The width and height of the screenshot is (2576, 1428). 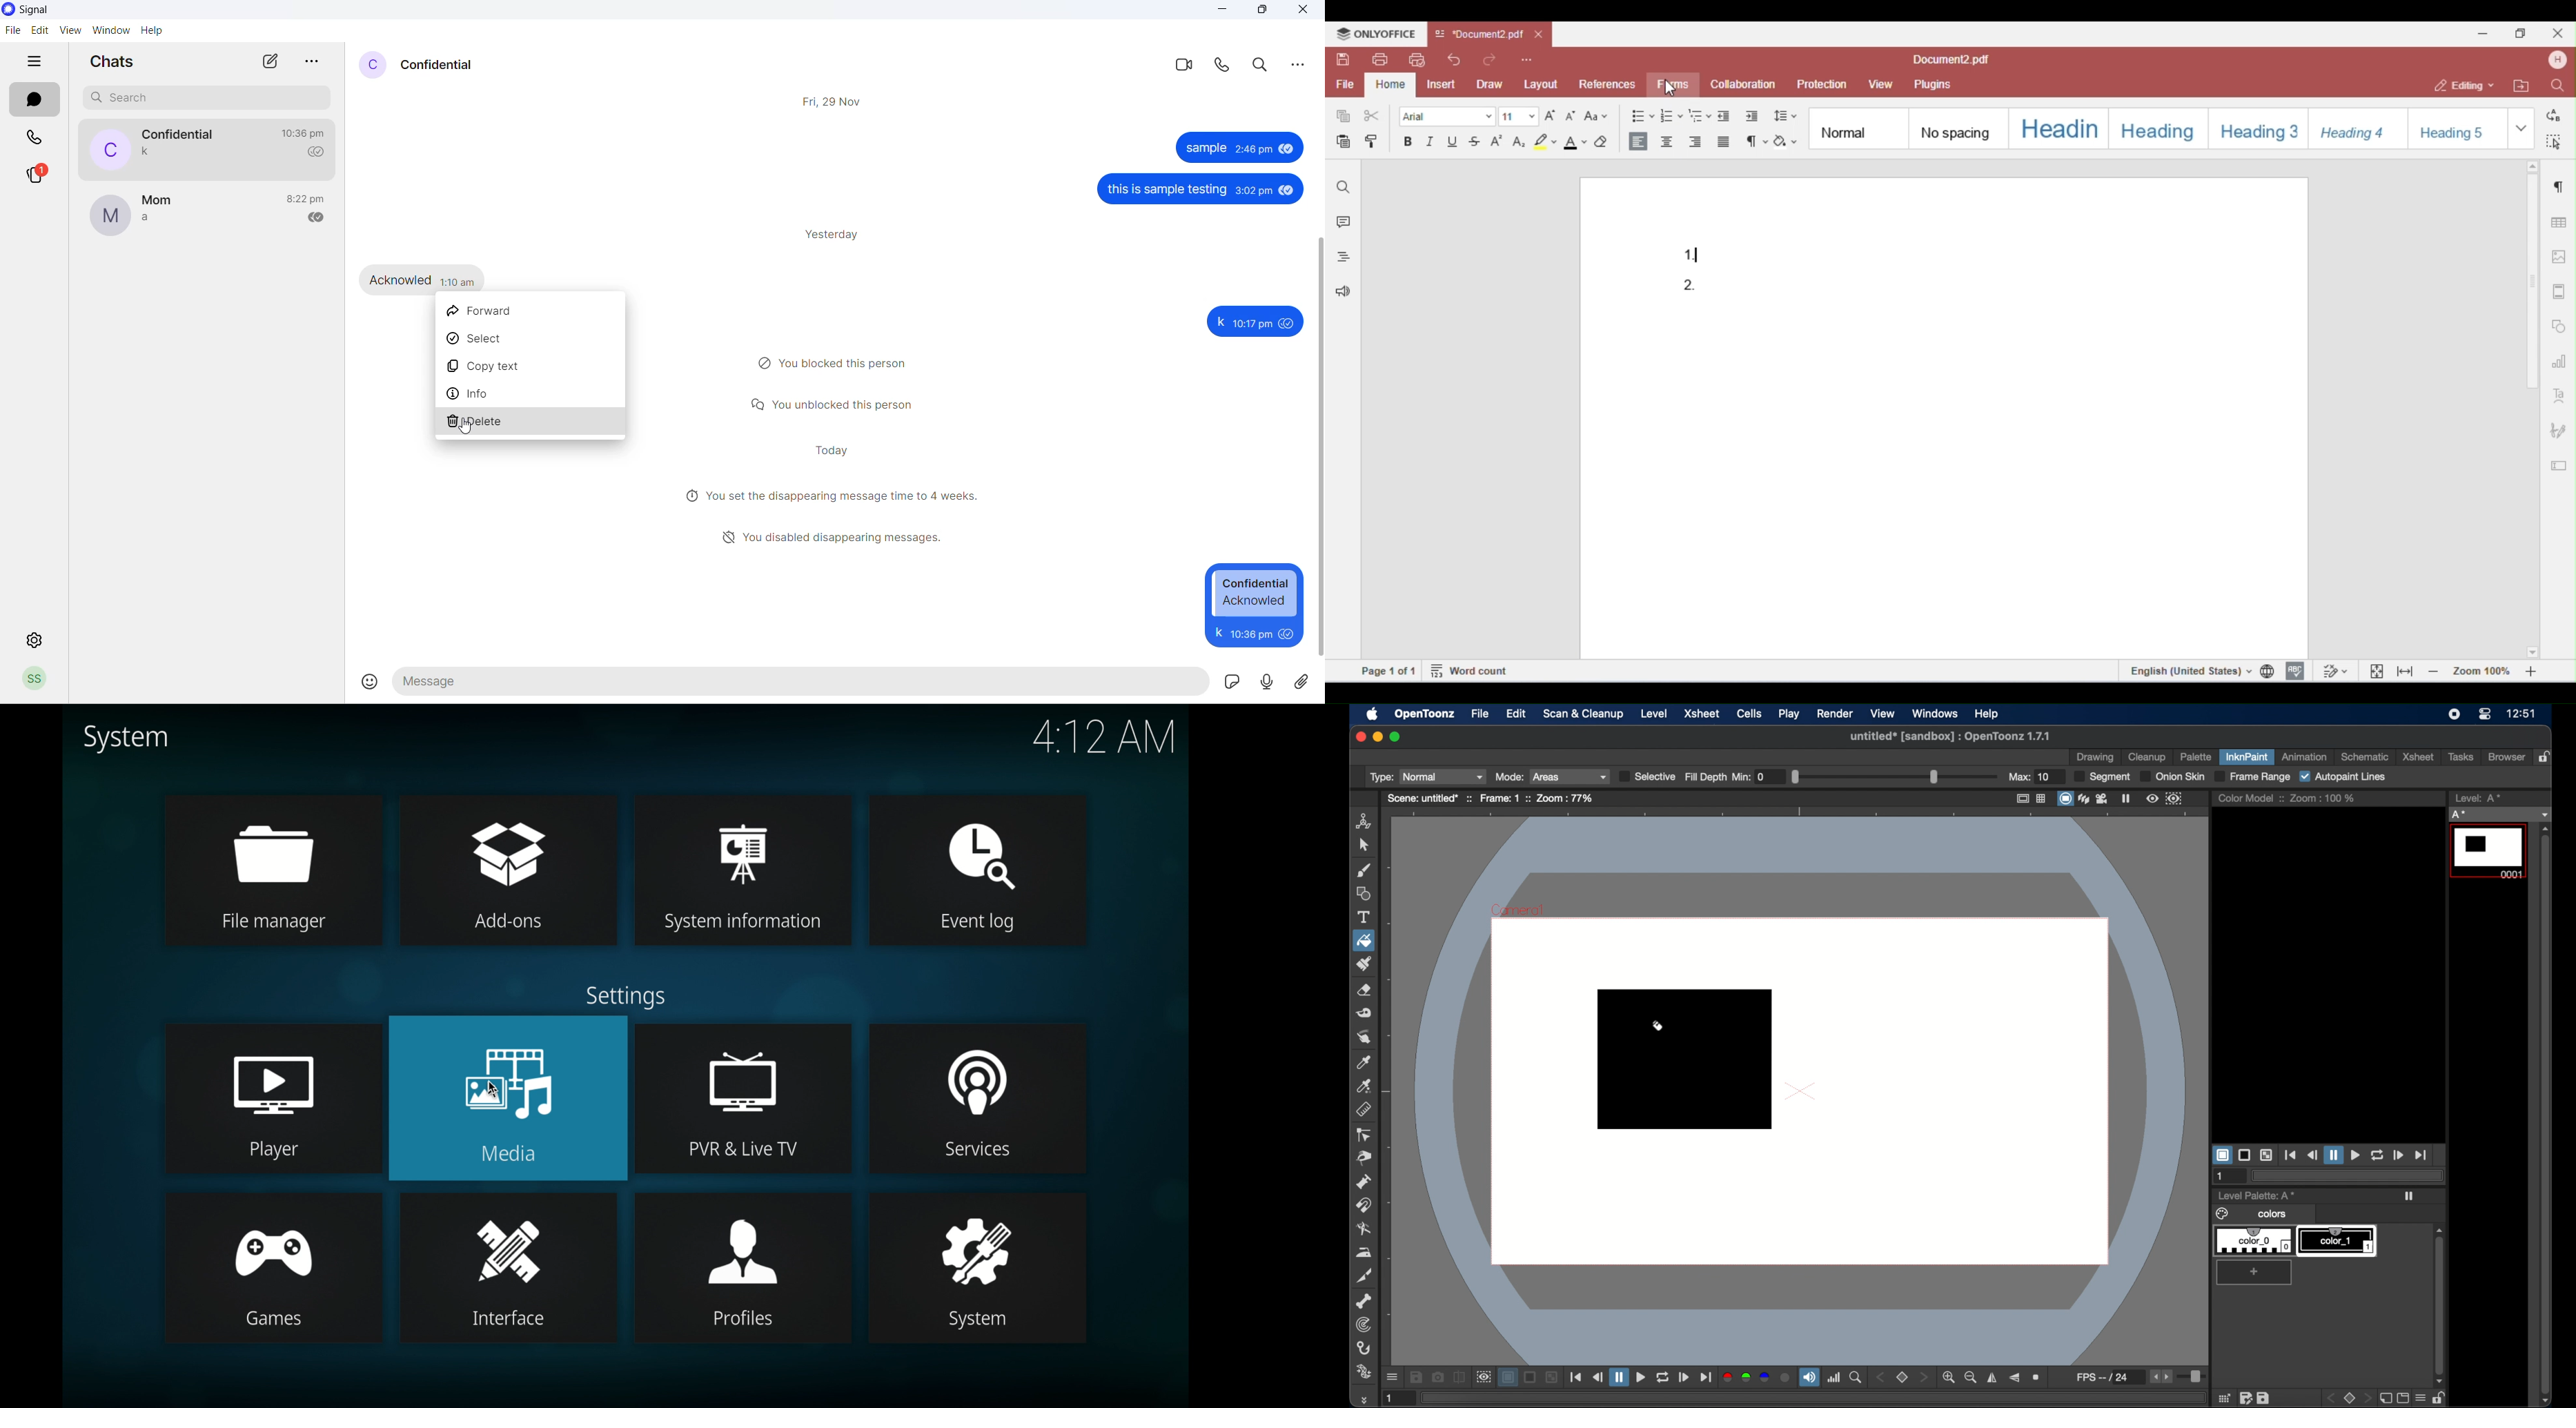 I want to click on cursor, so click(x=502, y=1087).